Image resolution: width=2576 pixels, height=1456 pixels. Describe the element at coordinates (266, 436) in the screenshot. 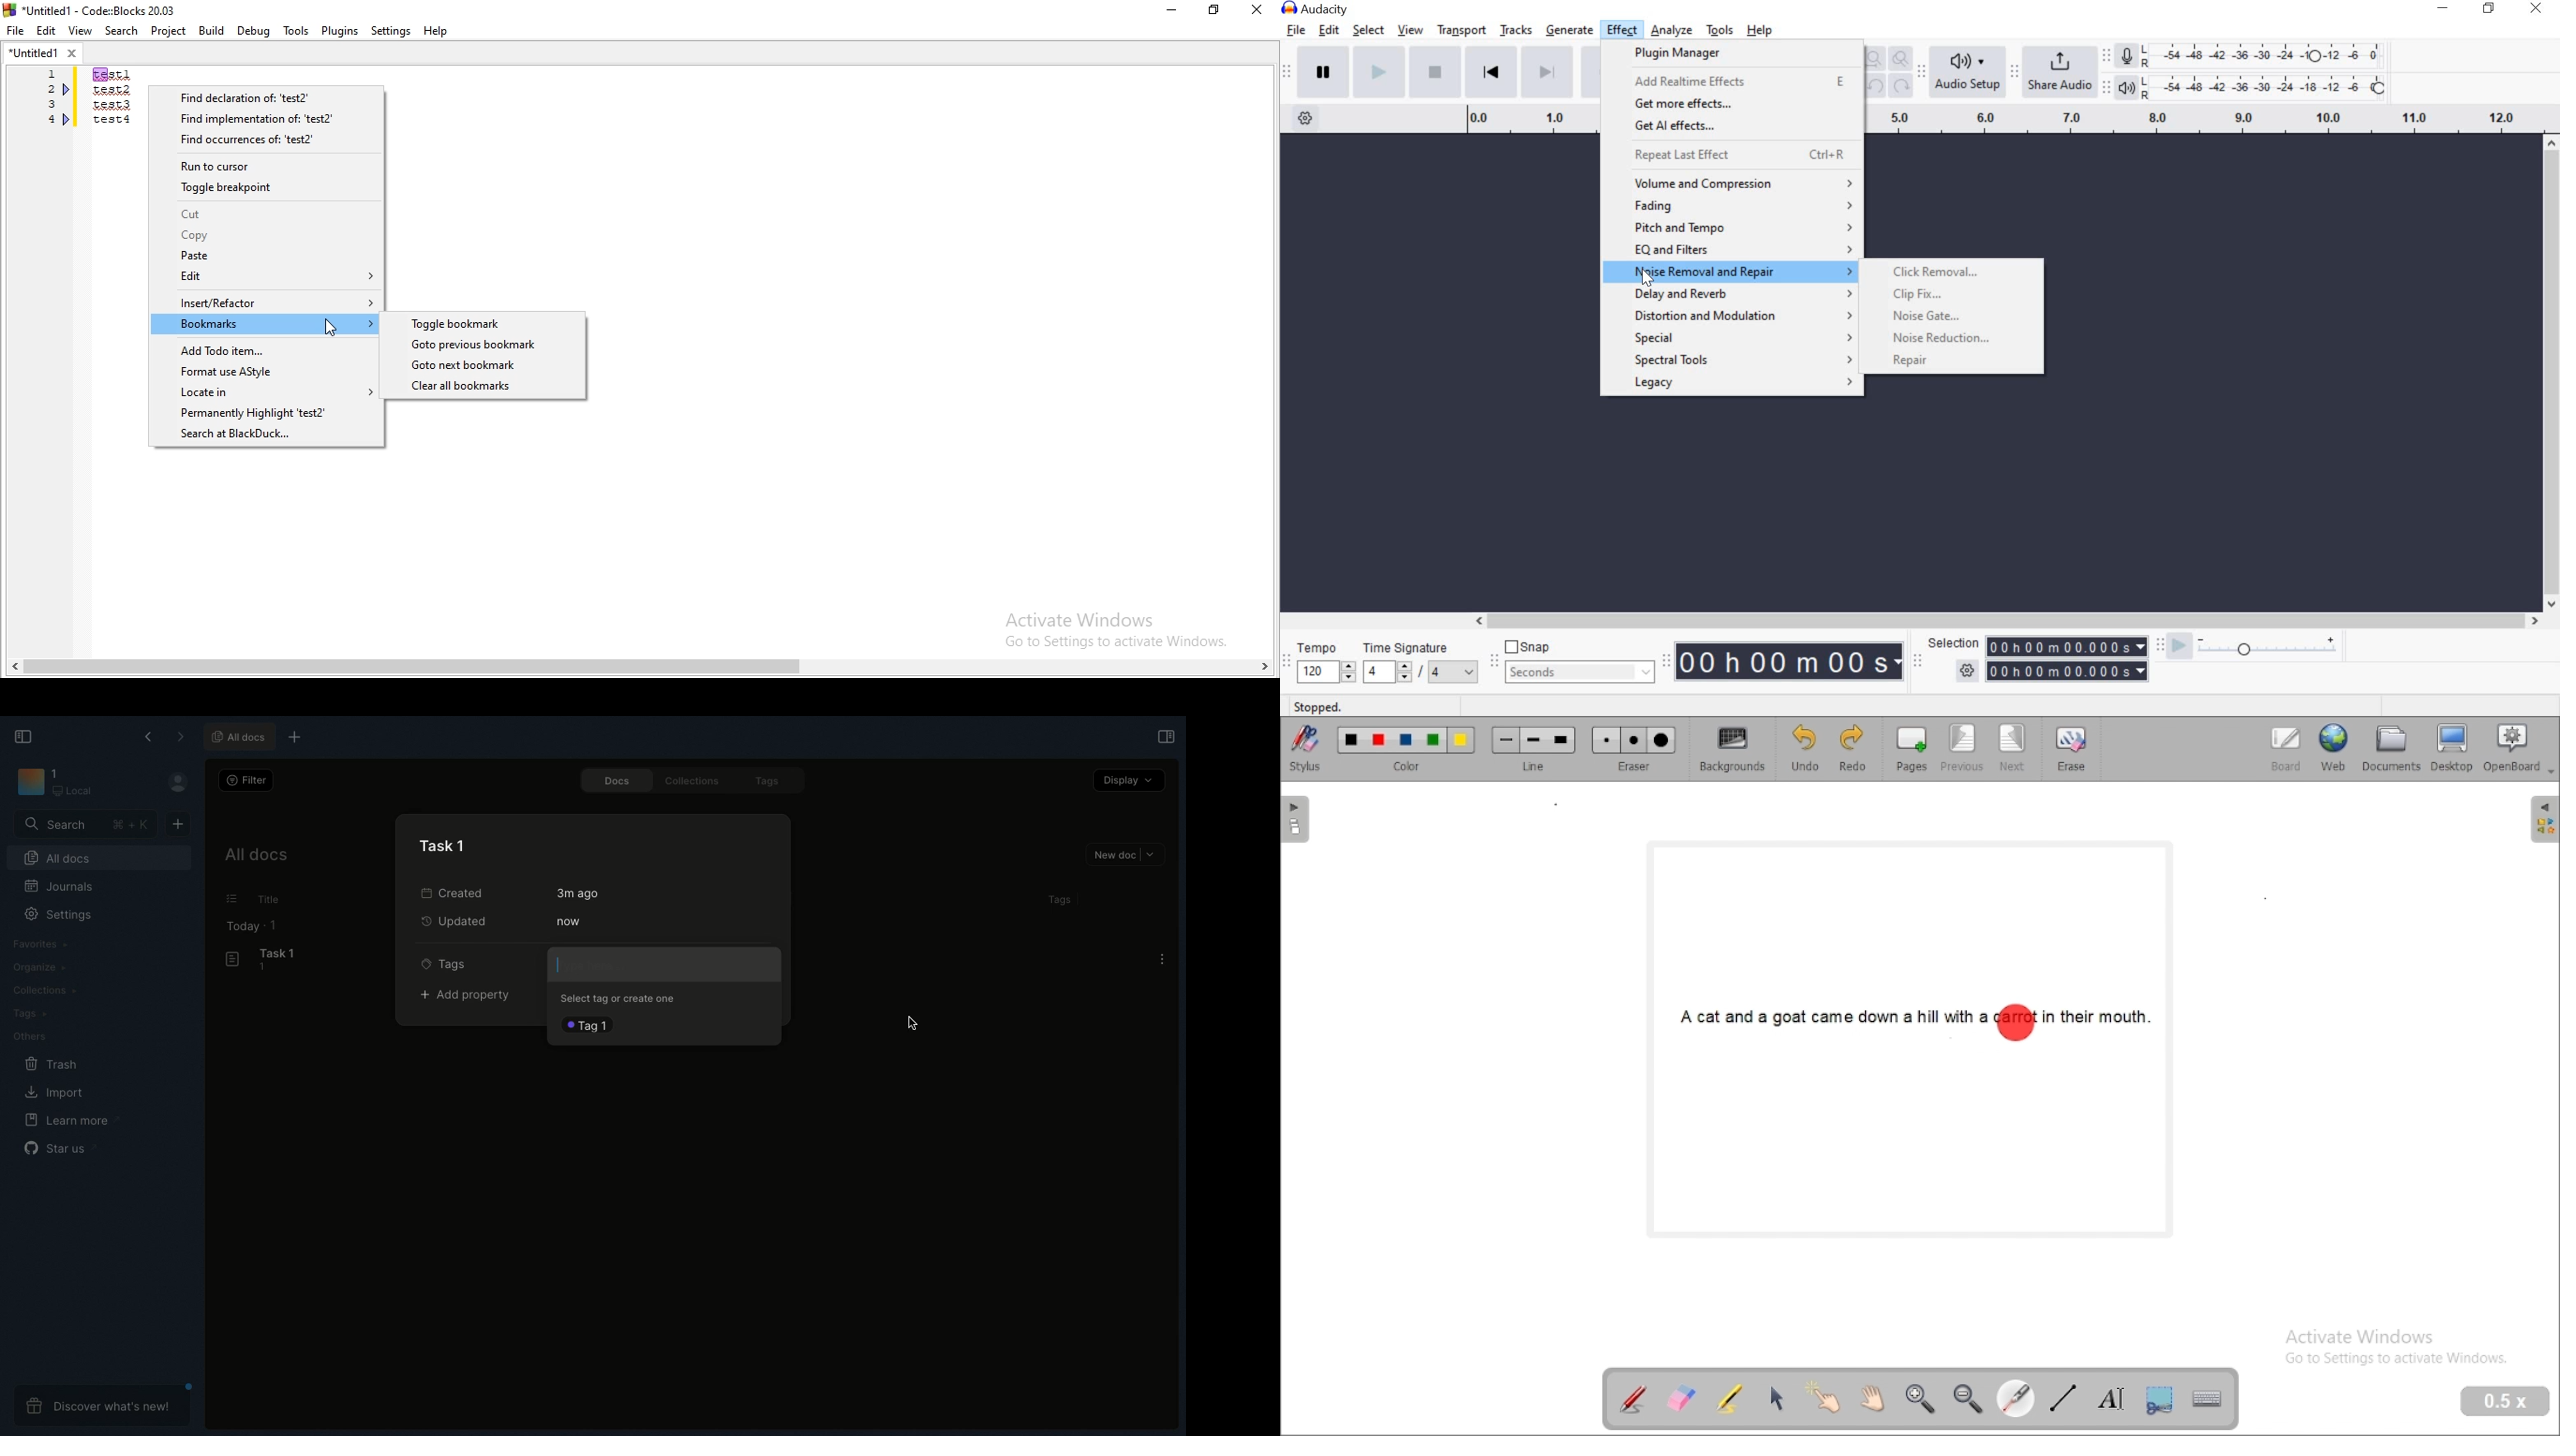

I see `Search at BlackDuck..` at that location.